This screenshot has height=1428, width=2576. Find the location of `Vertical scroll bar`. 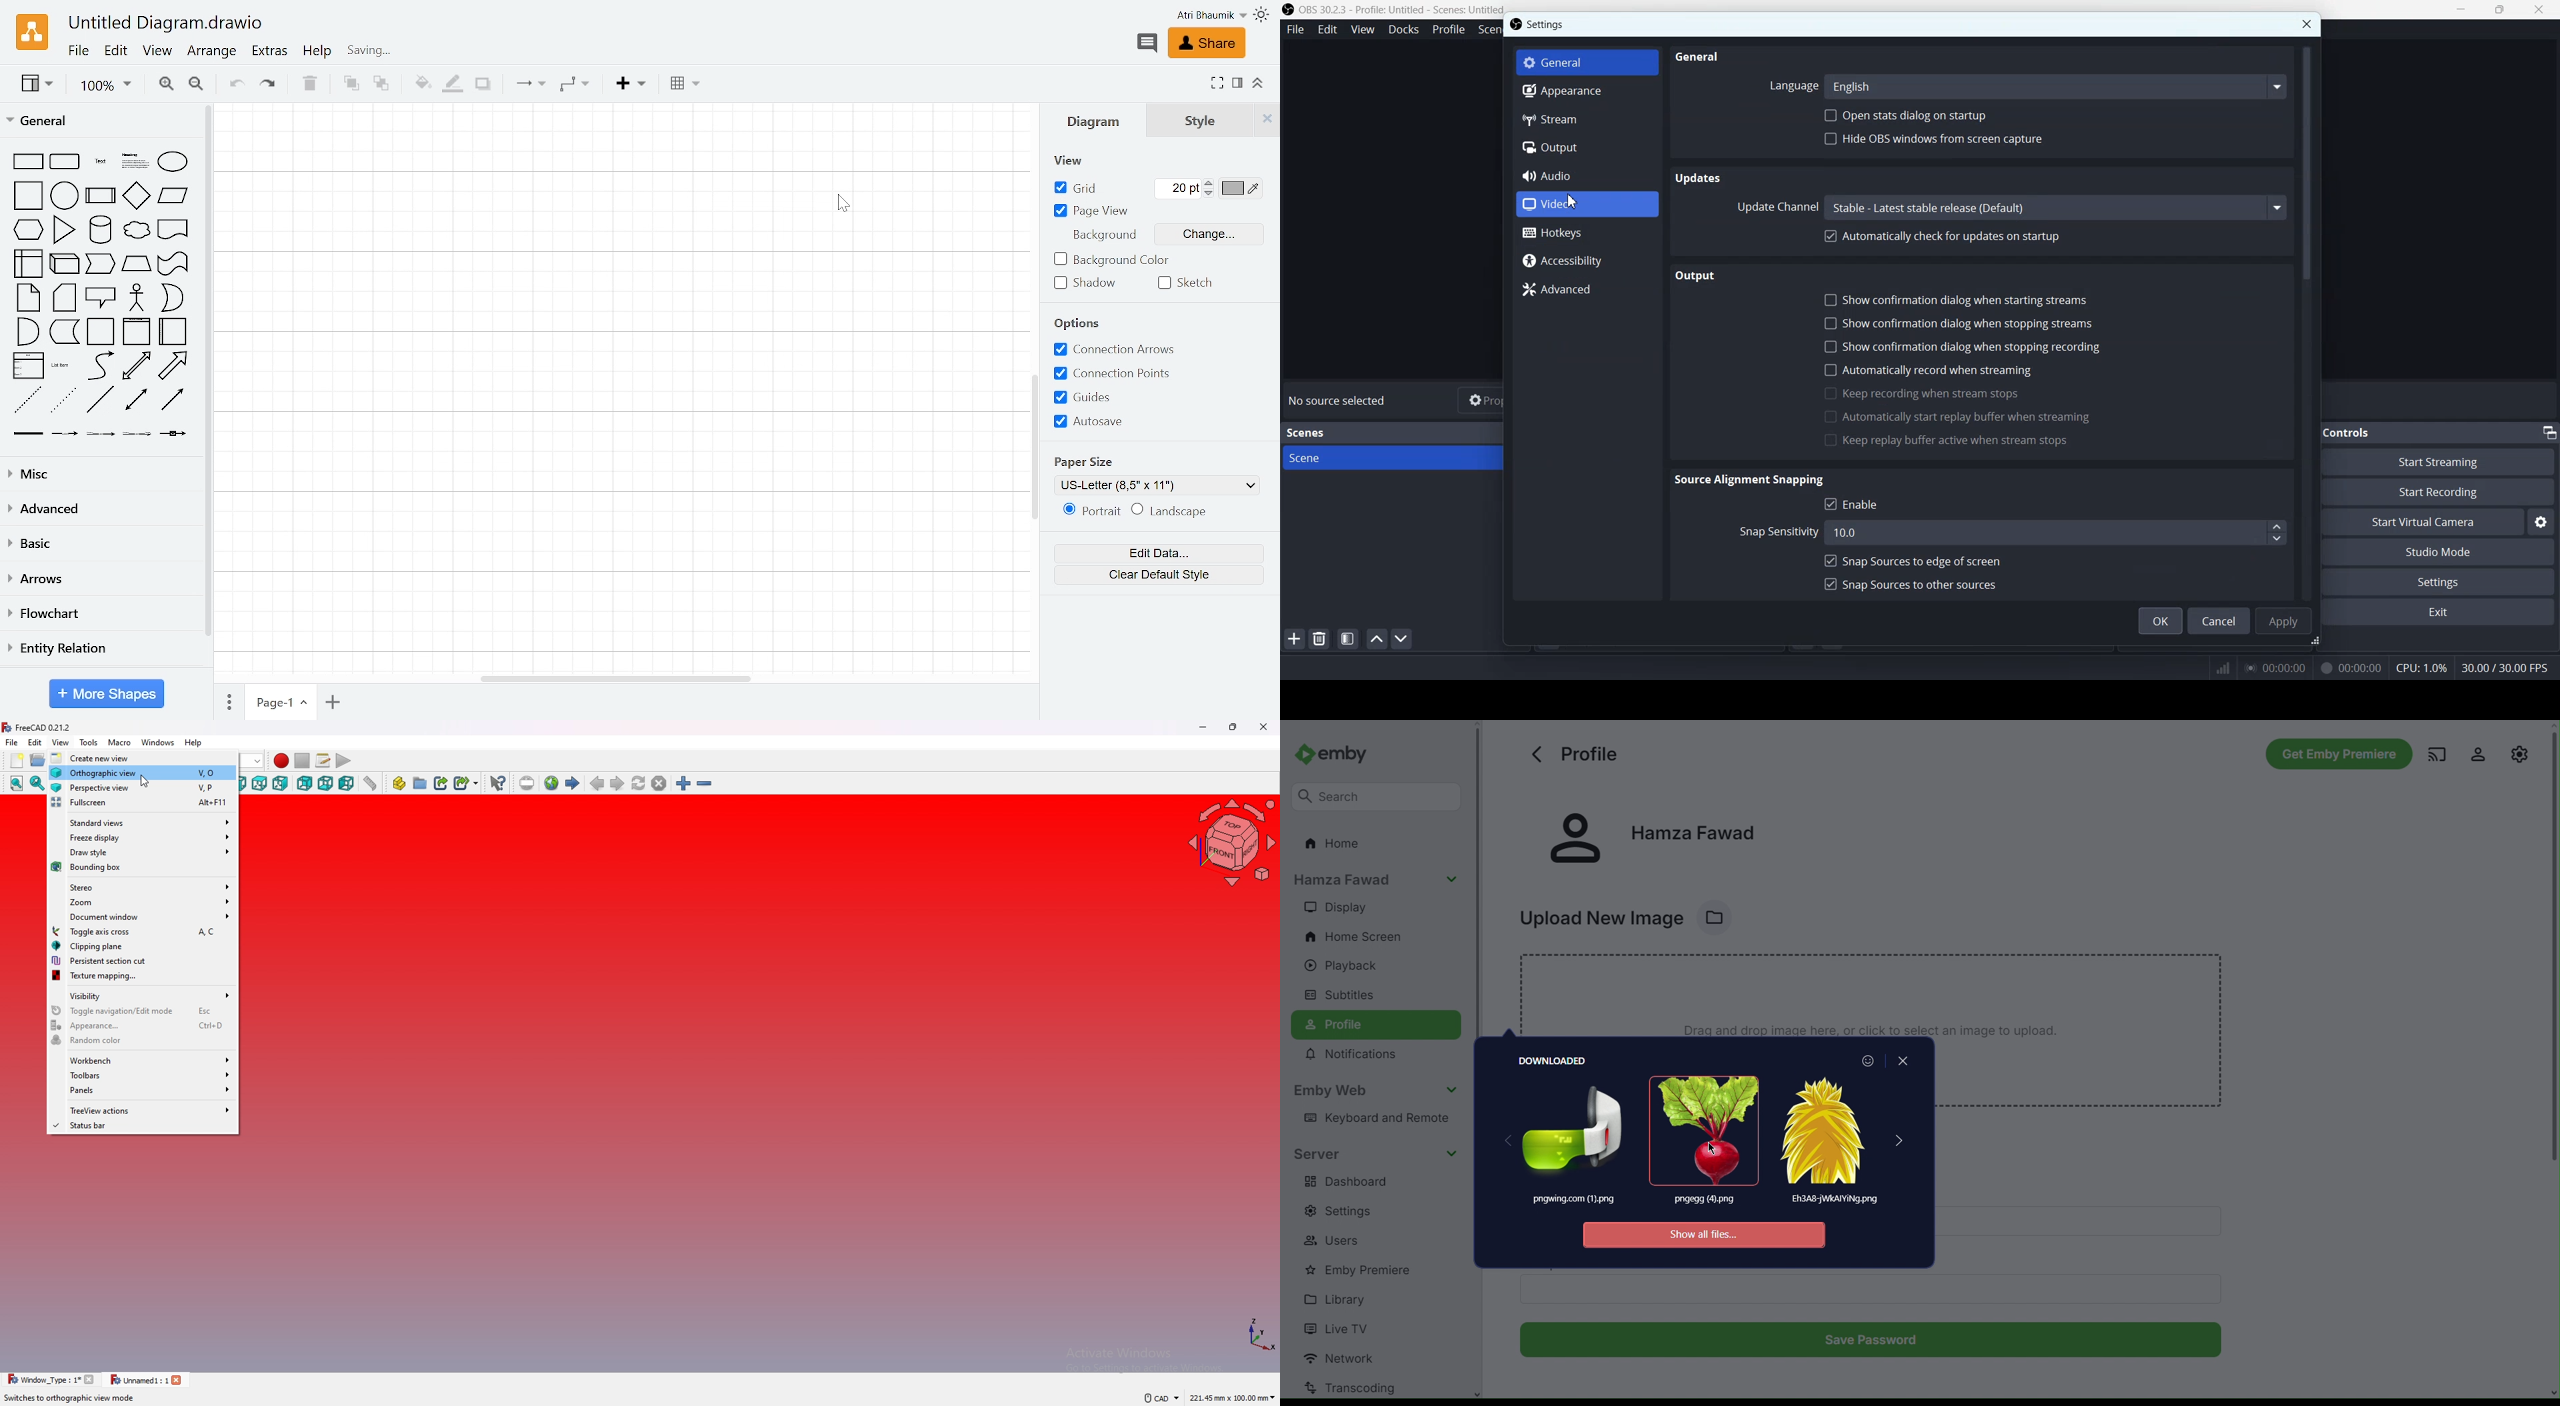

Vertical scroll bar is located at coordinates (2309, 320).